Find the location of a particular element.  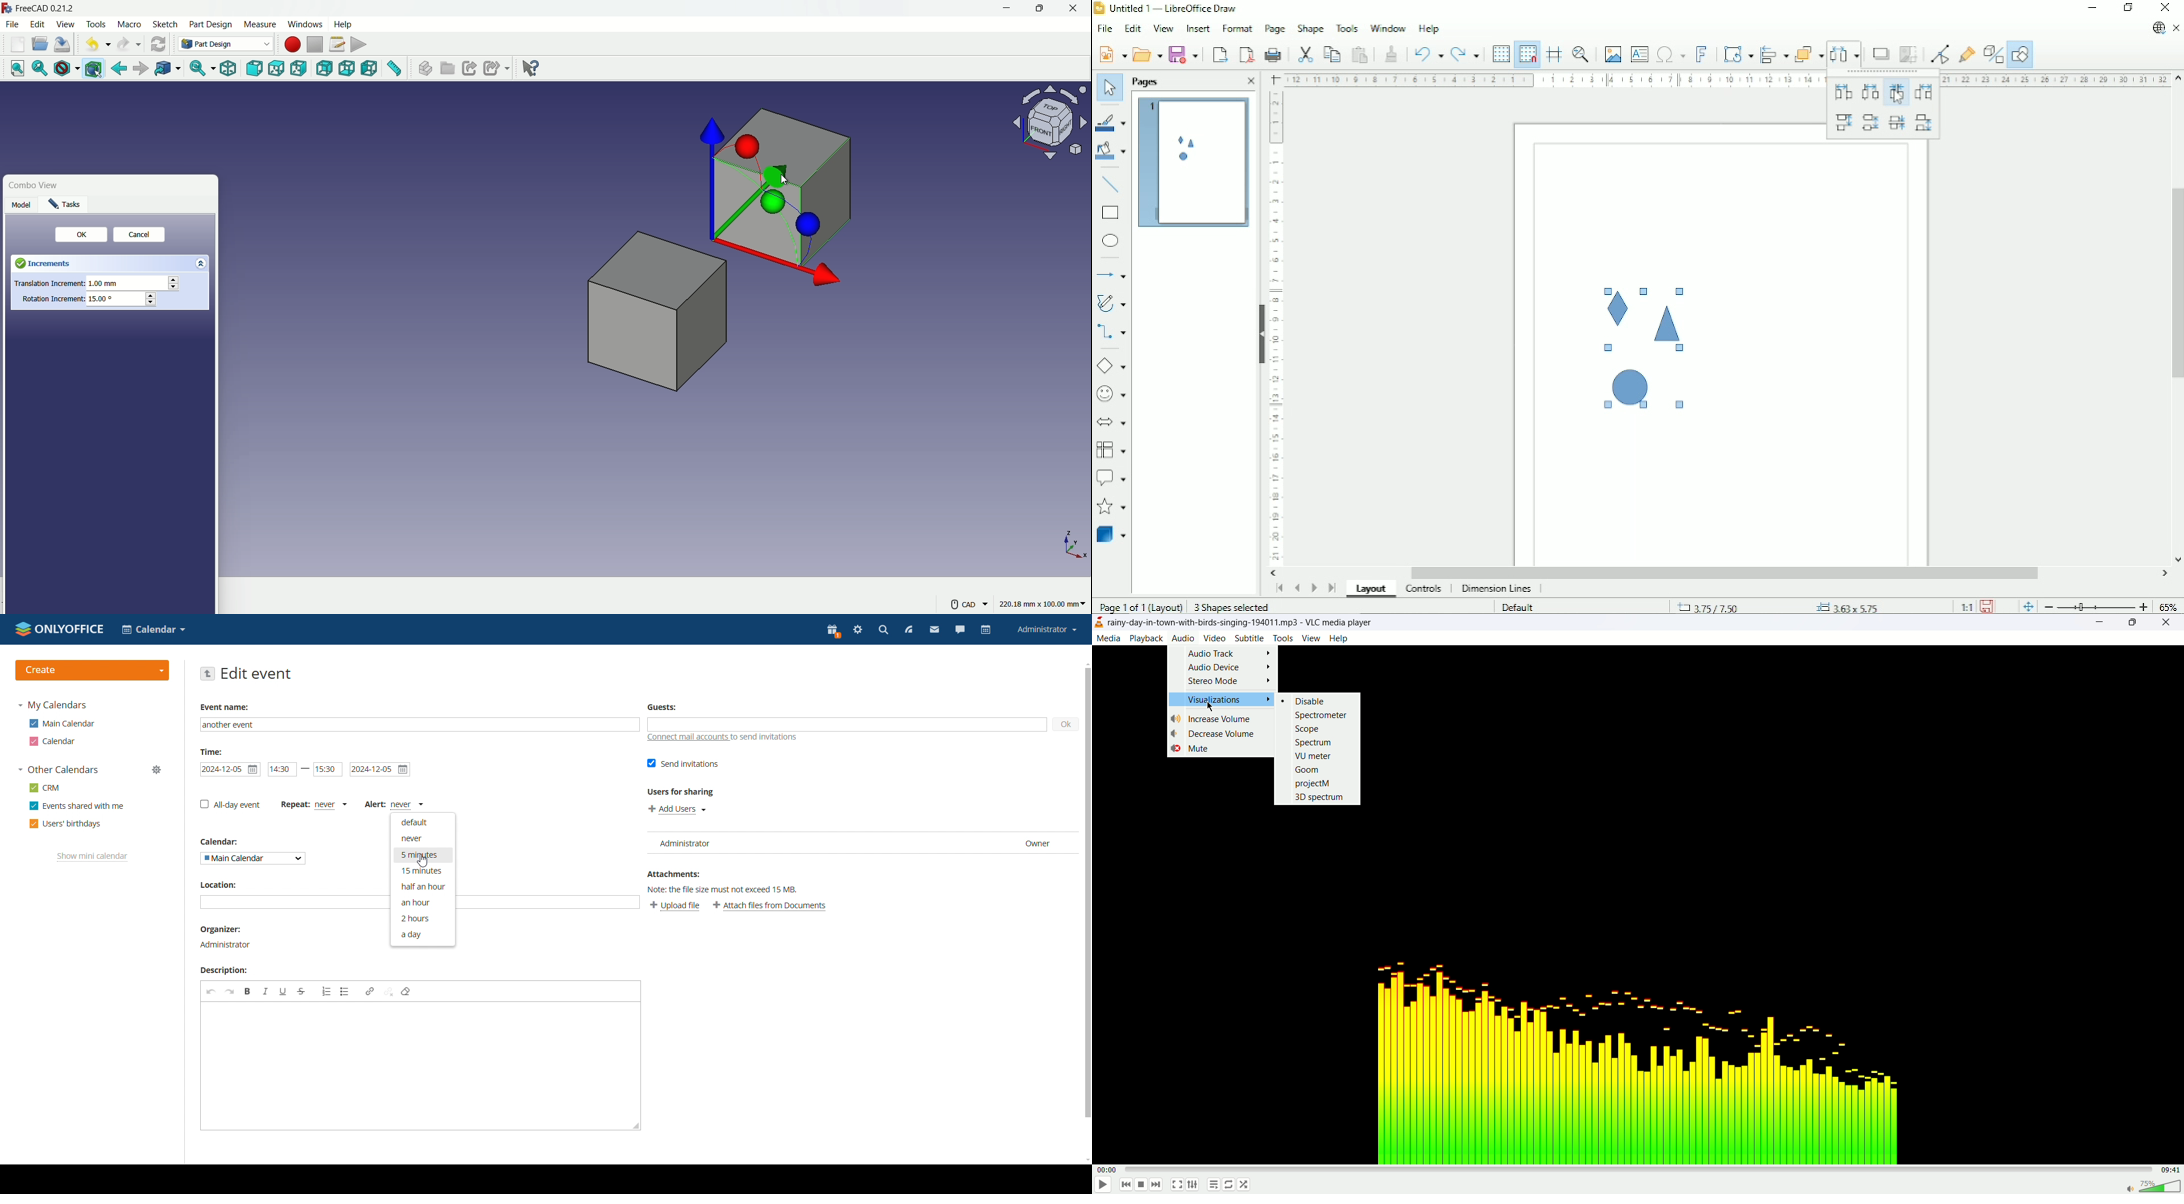

refresh is located at coordinates (158, 43).